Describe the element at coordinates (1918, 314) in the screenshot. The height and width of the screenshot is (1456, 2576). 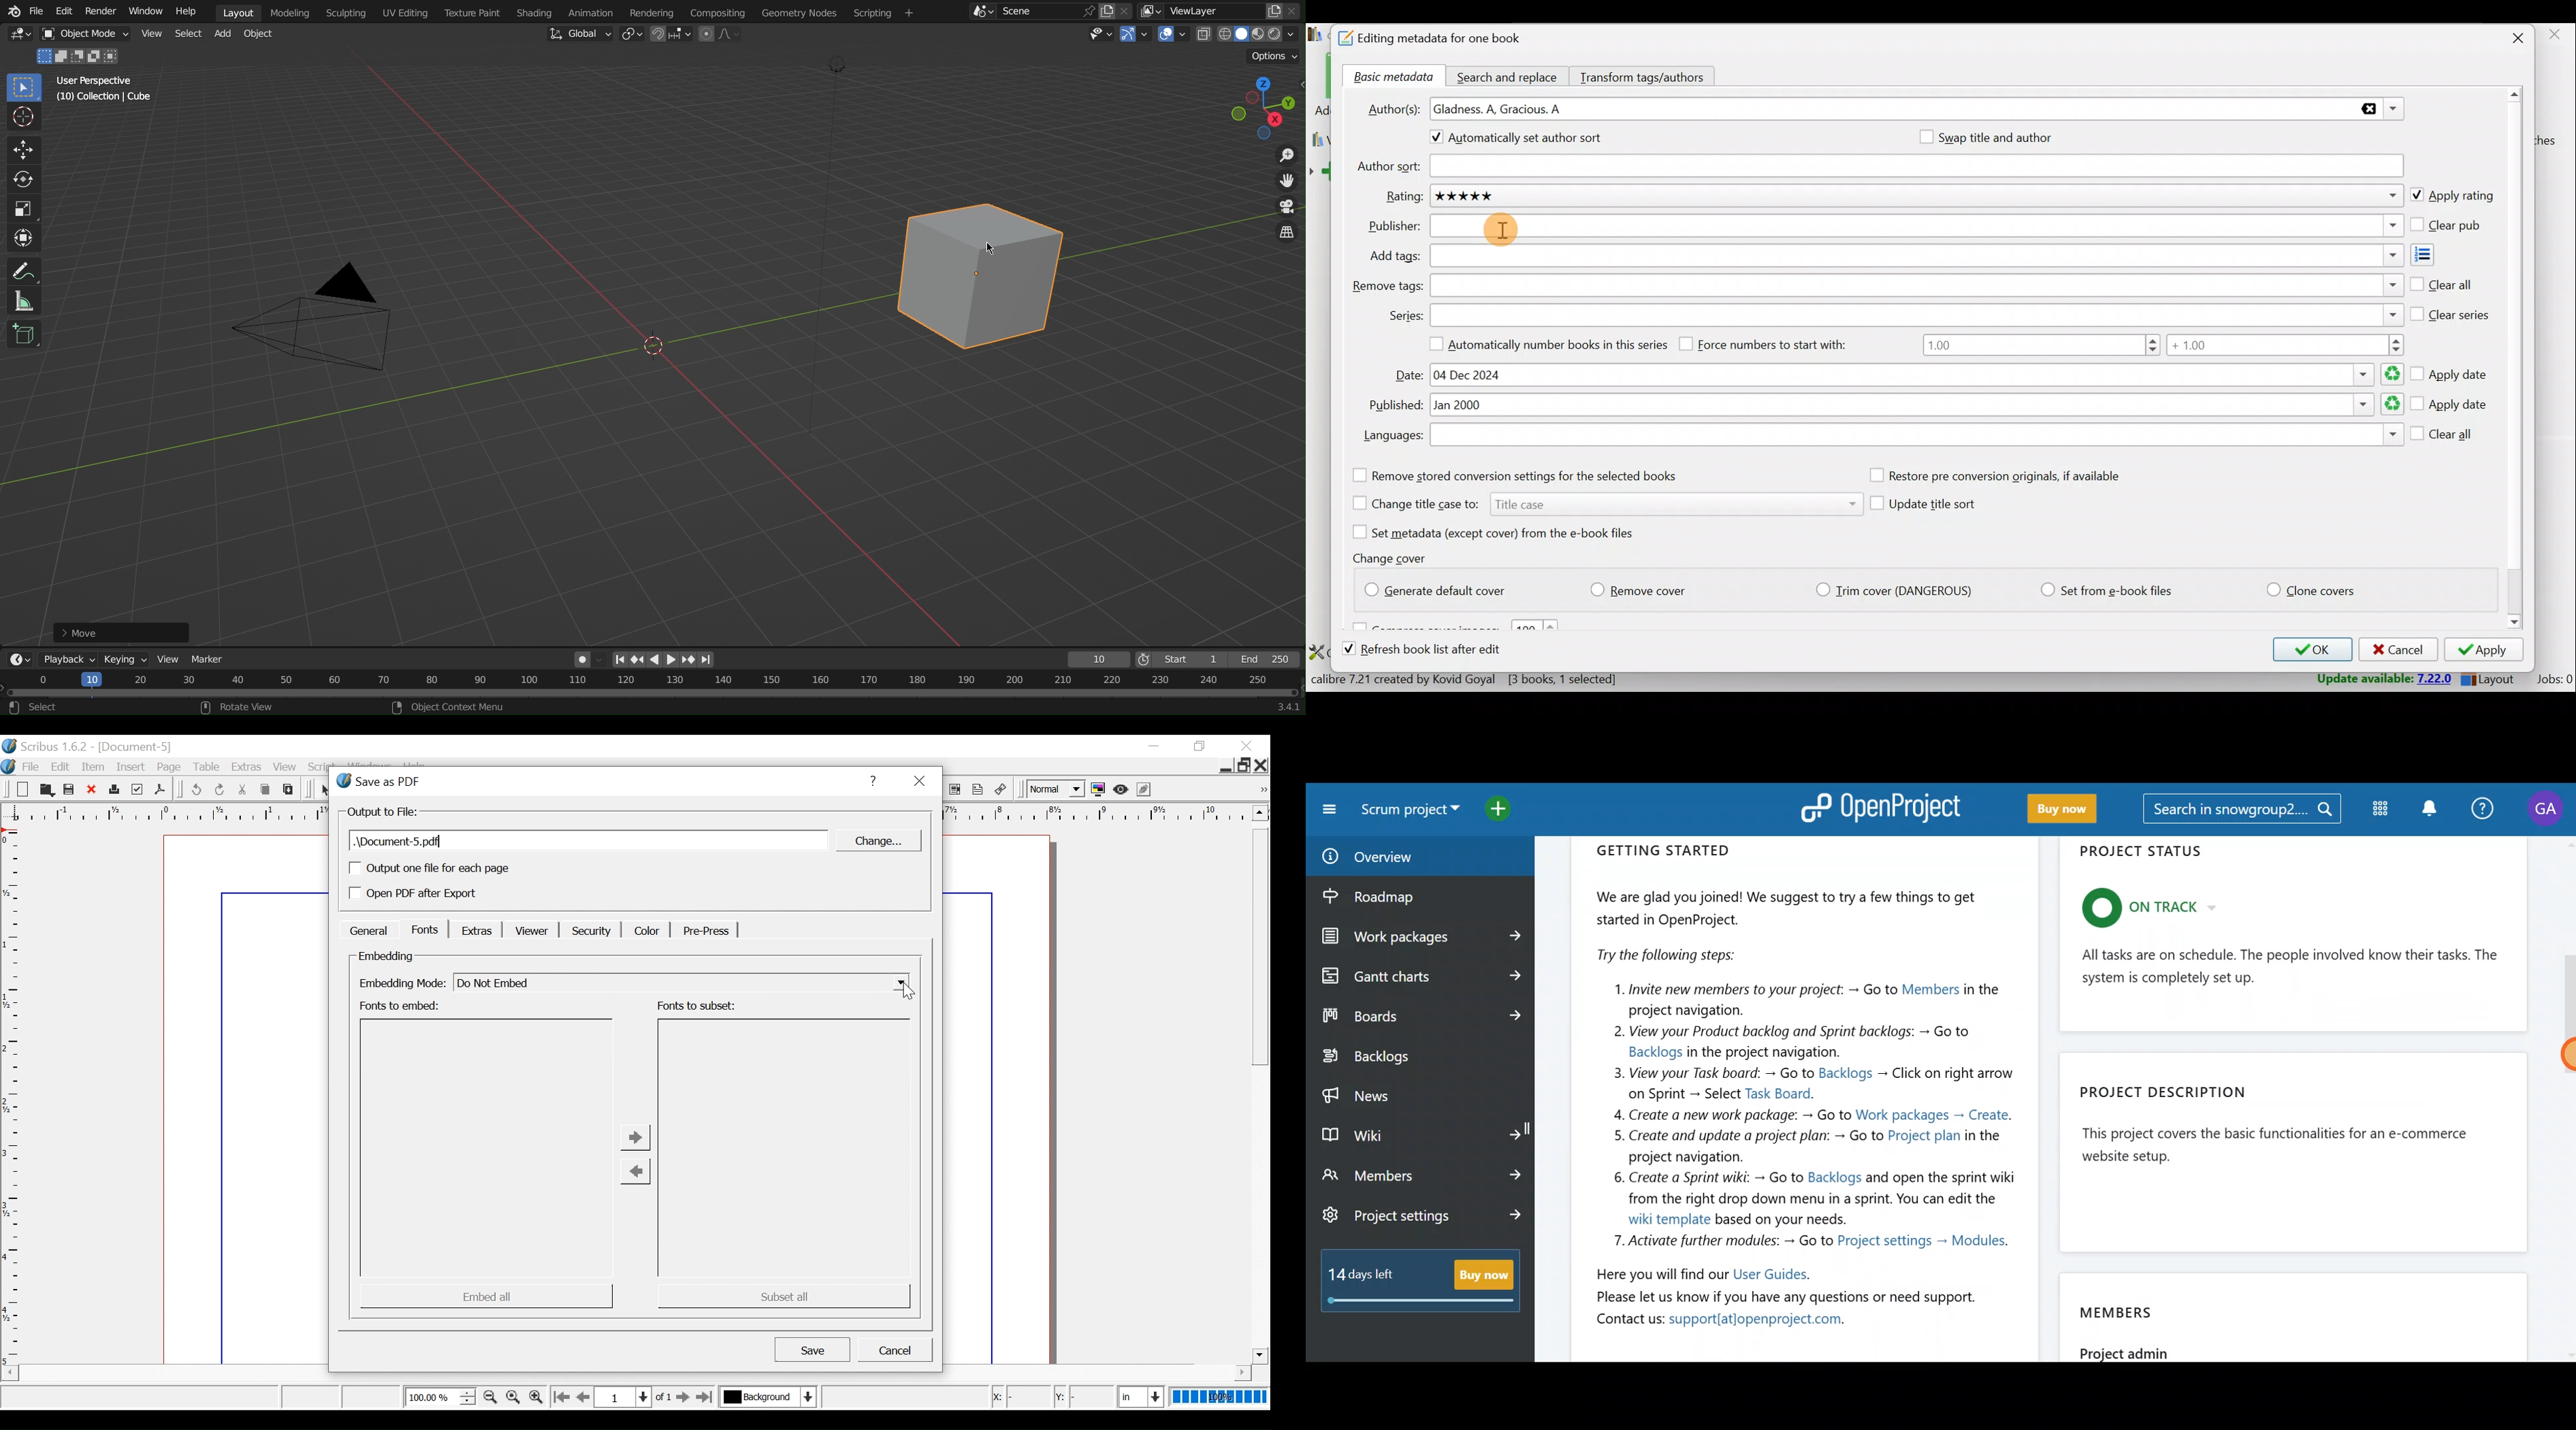
I see `Series` at that location.